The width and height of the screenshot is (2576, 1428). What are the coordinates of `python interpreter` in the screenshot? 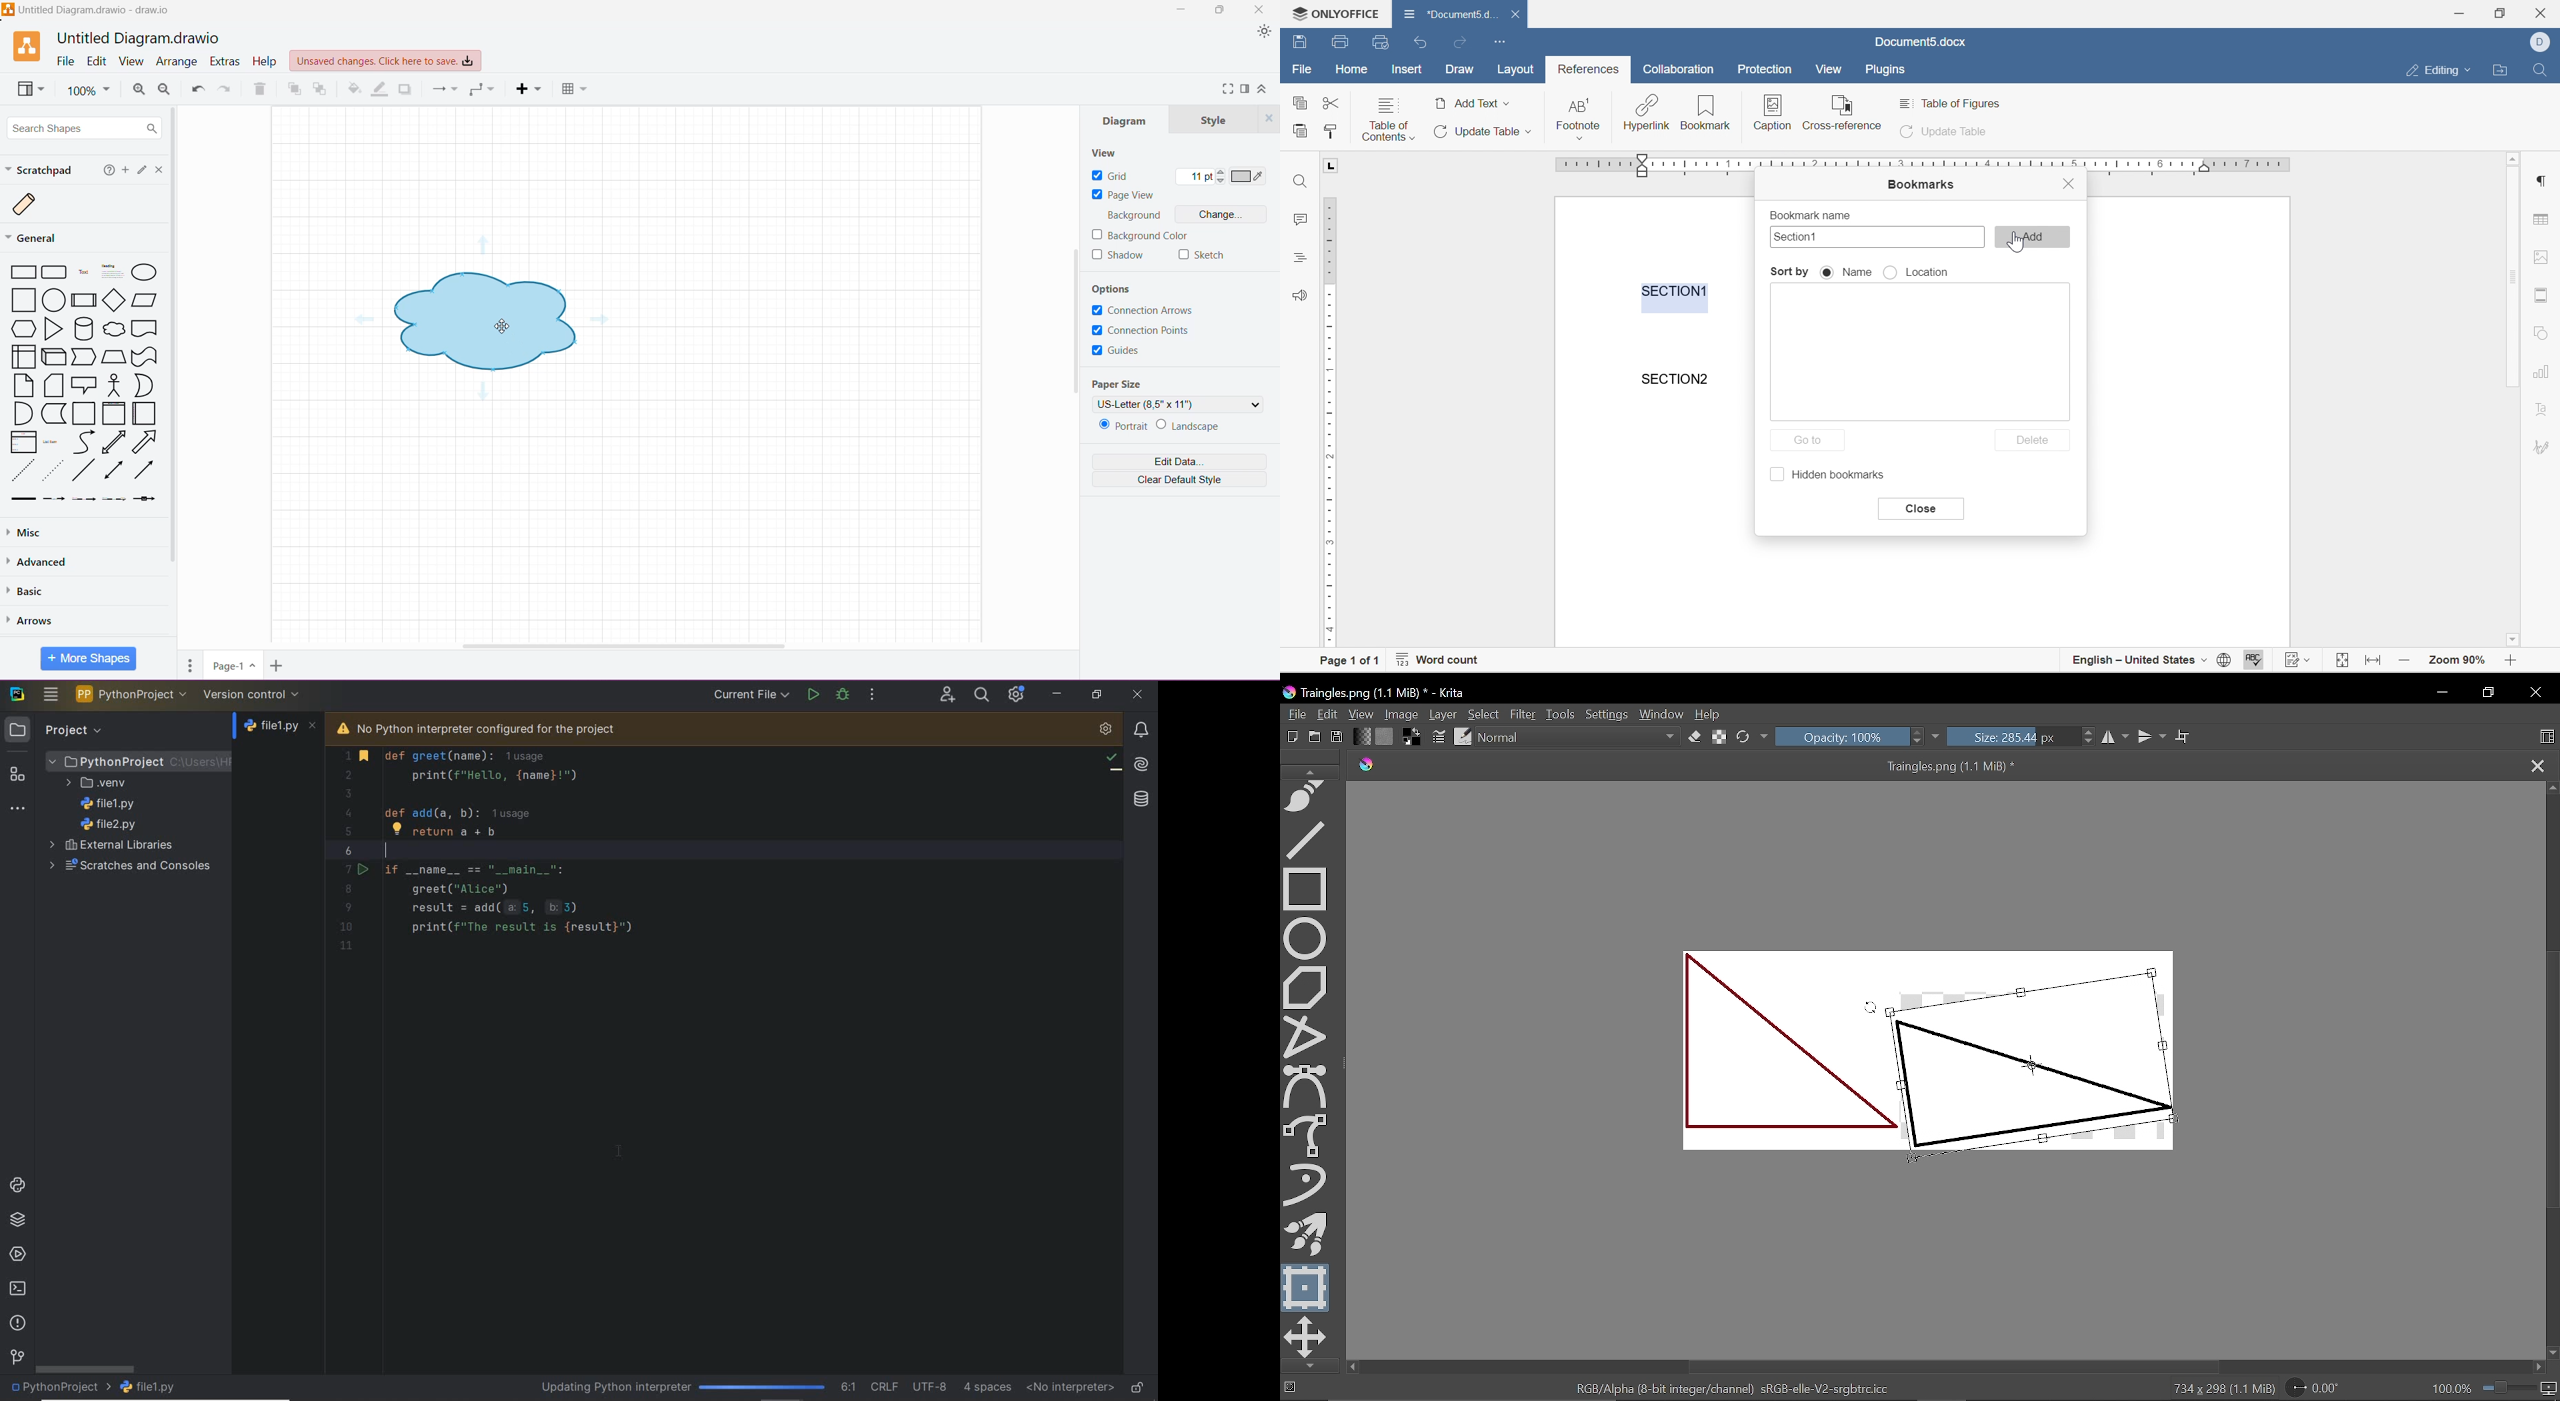 It's located at (1106, 730).